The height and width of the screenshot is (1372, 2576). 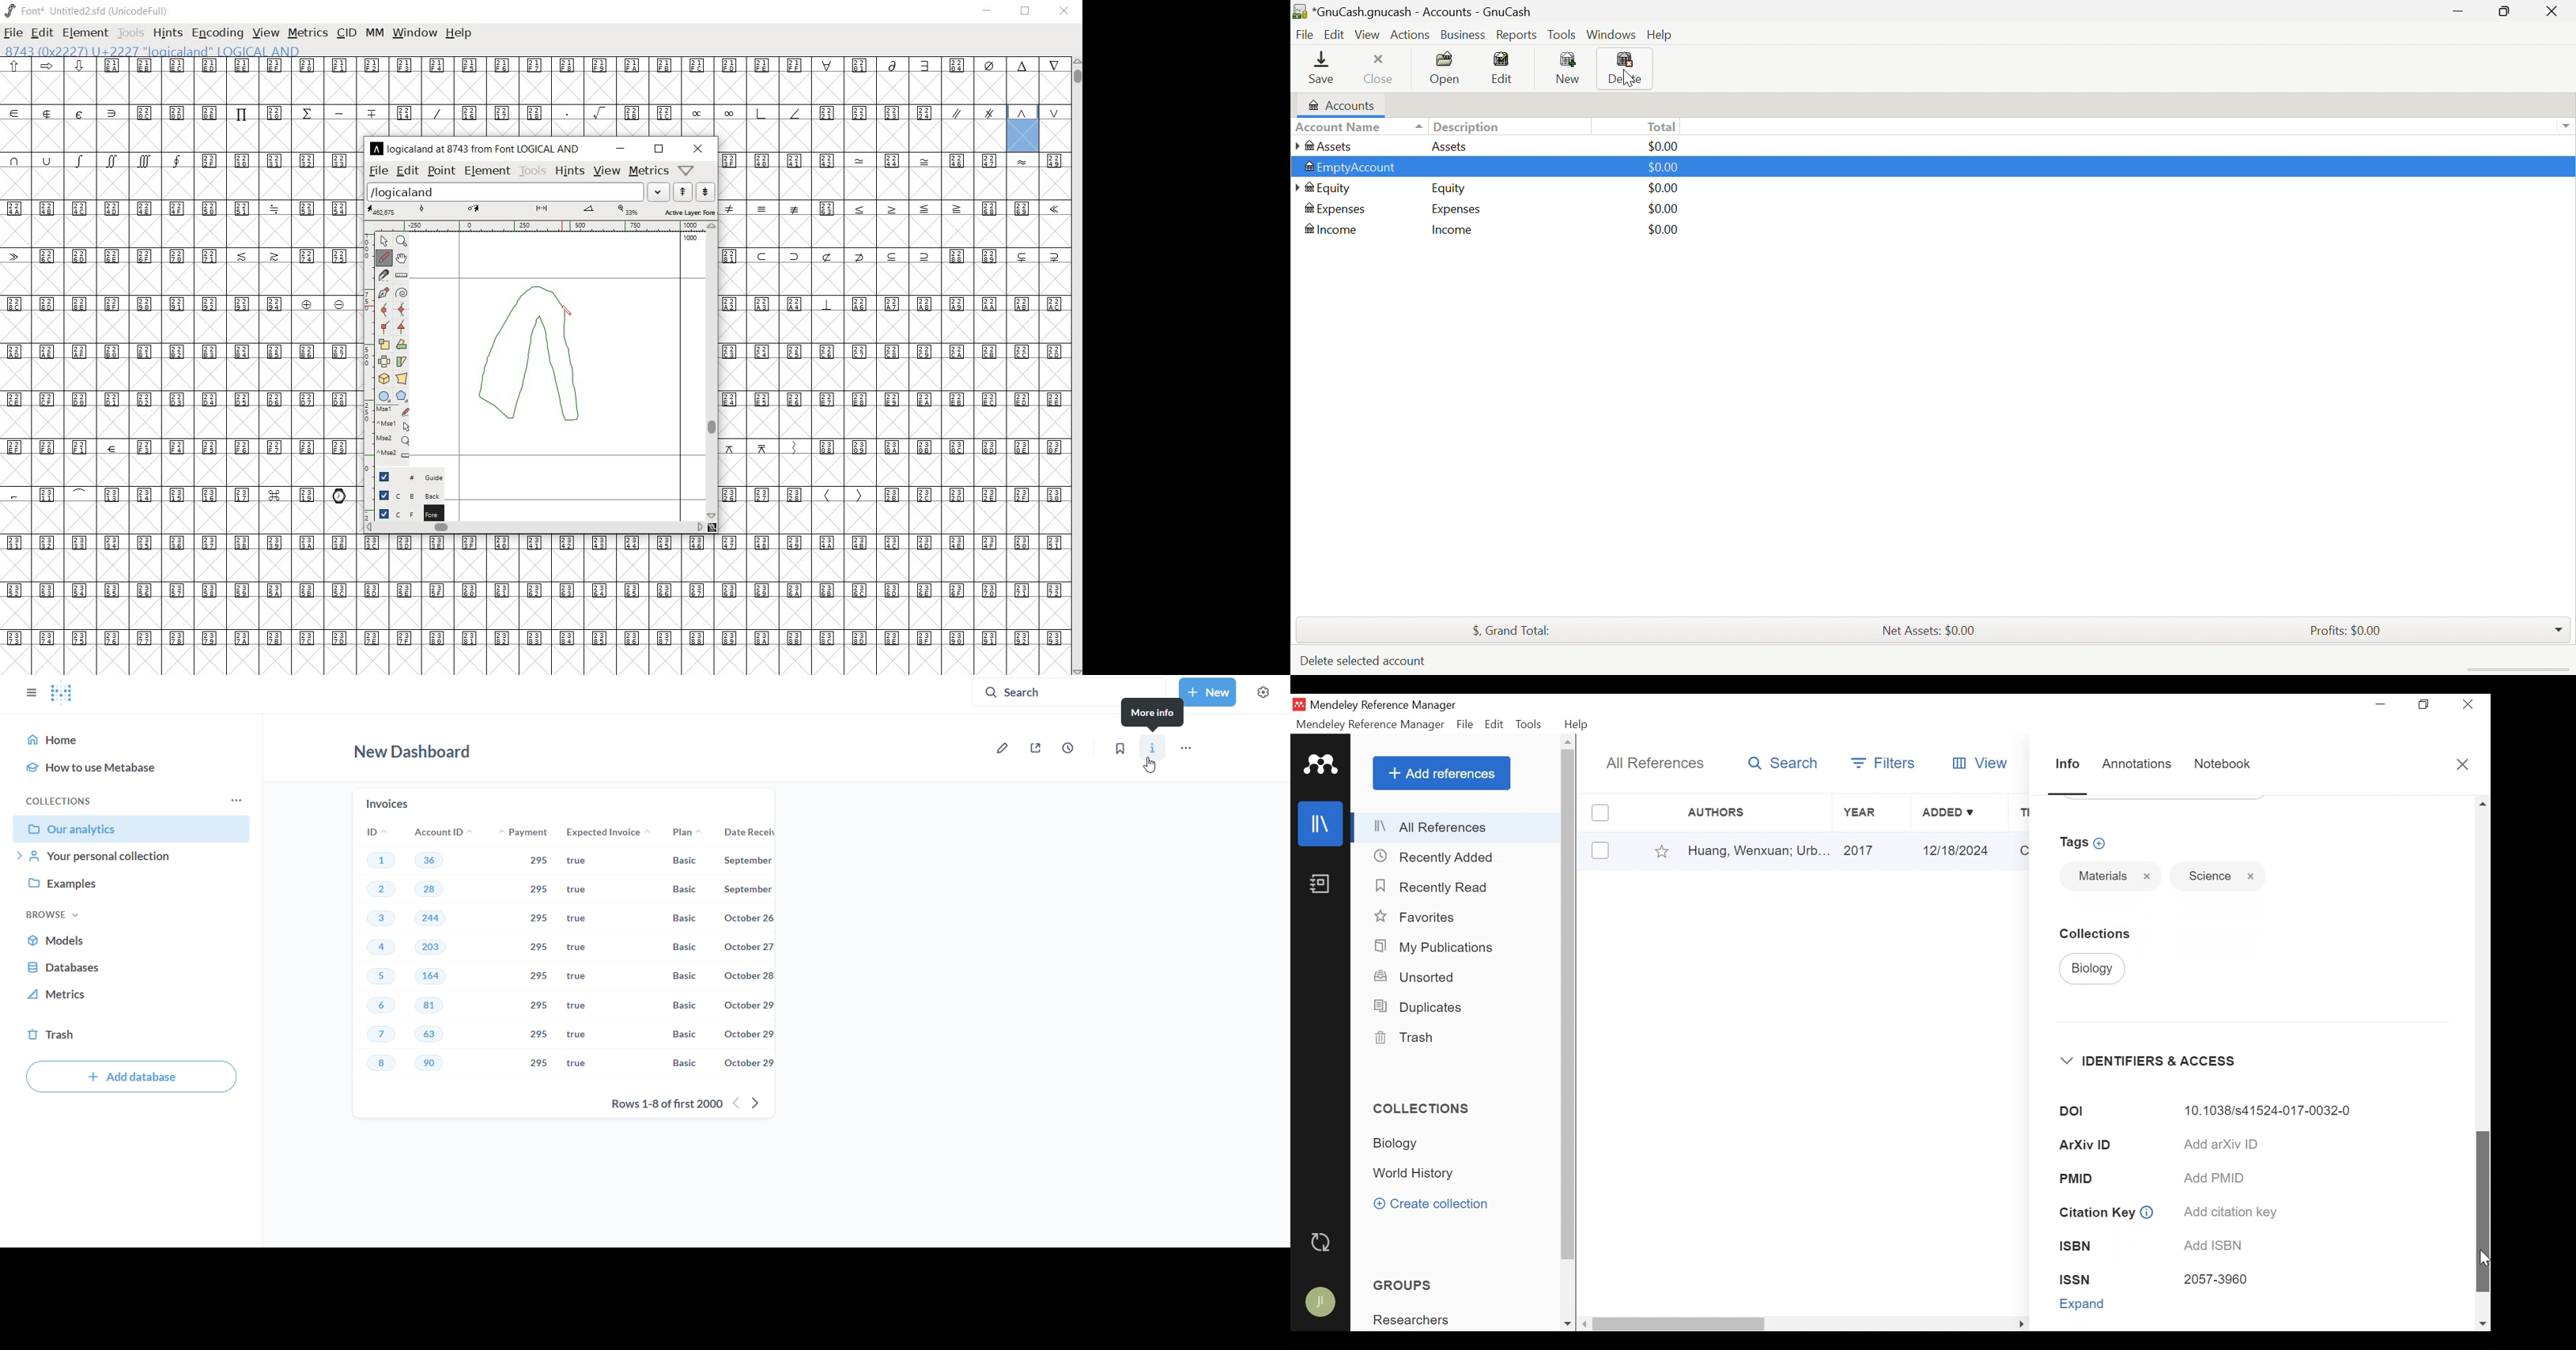 I want to click on Delete, so click(x=1626, y=68).